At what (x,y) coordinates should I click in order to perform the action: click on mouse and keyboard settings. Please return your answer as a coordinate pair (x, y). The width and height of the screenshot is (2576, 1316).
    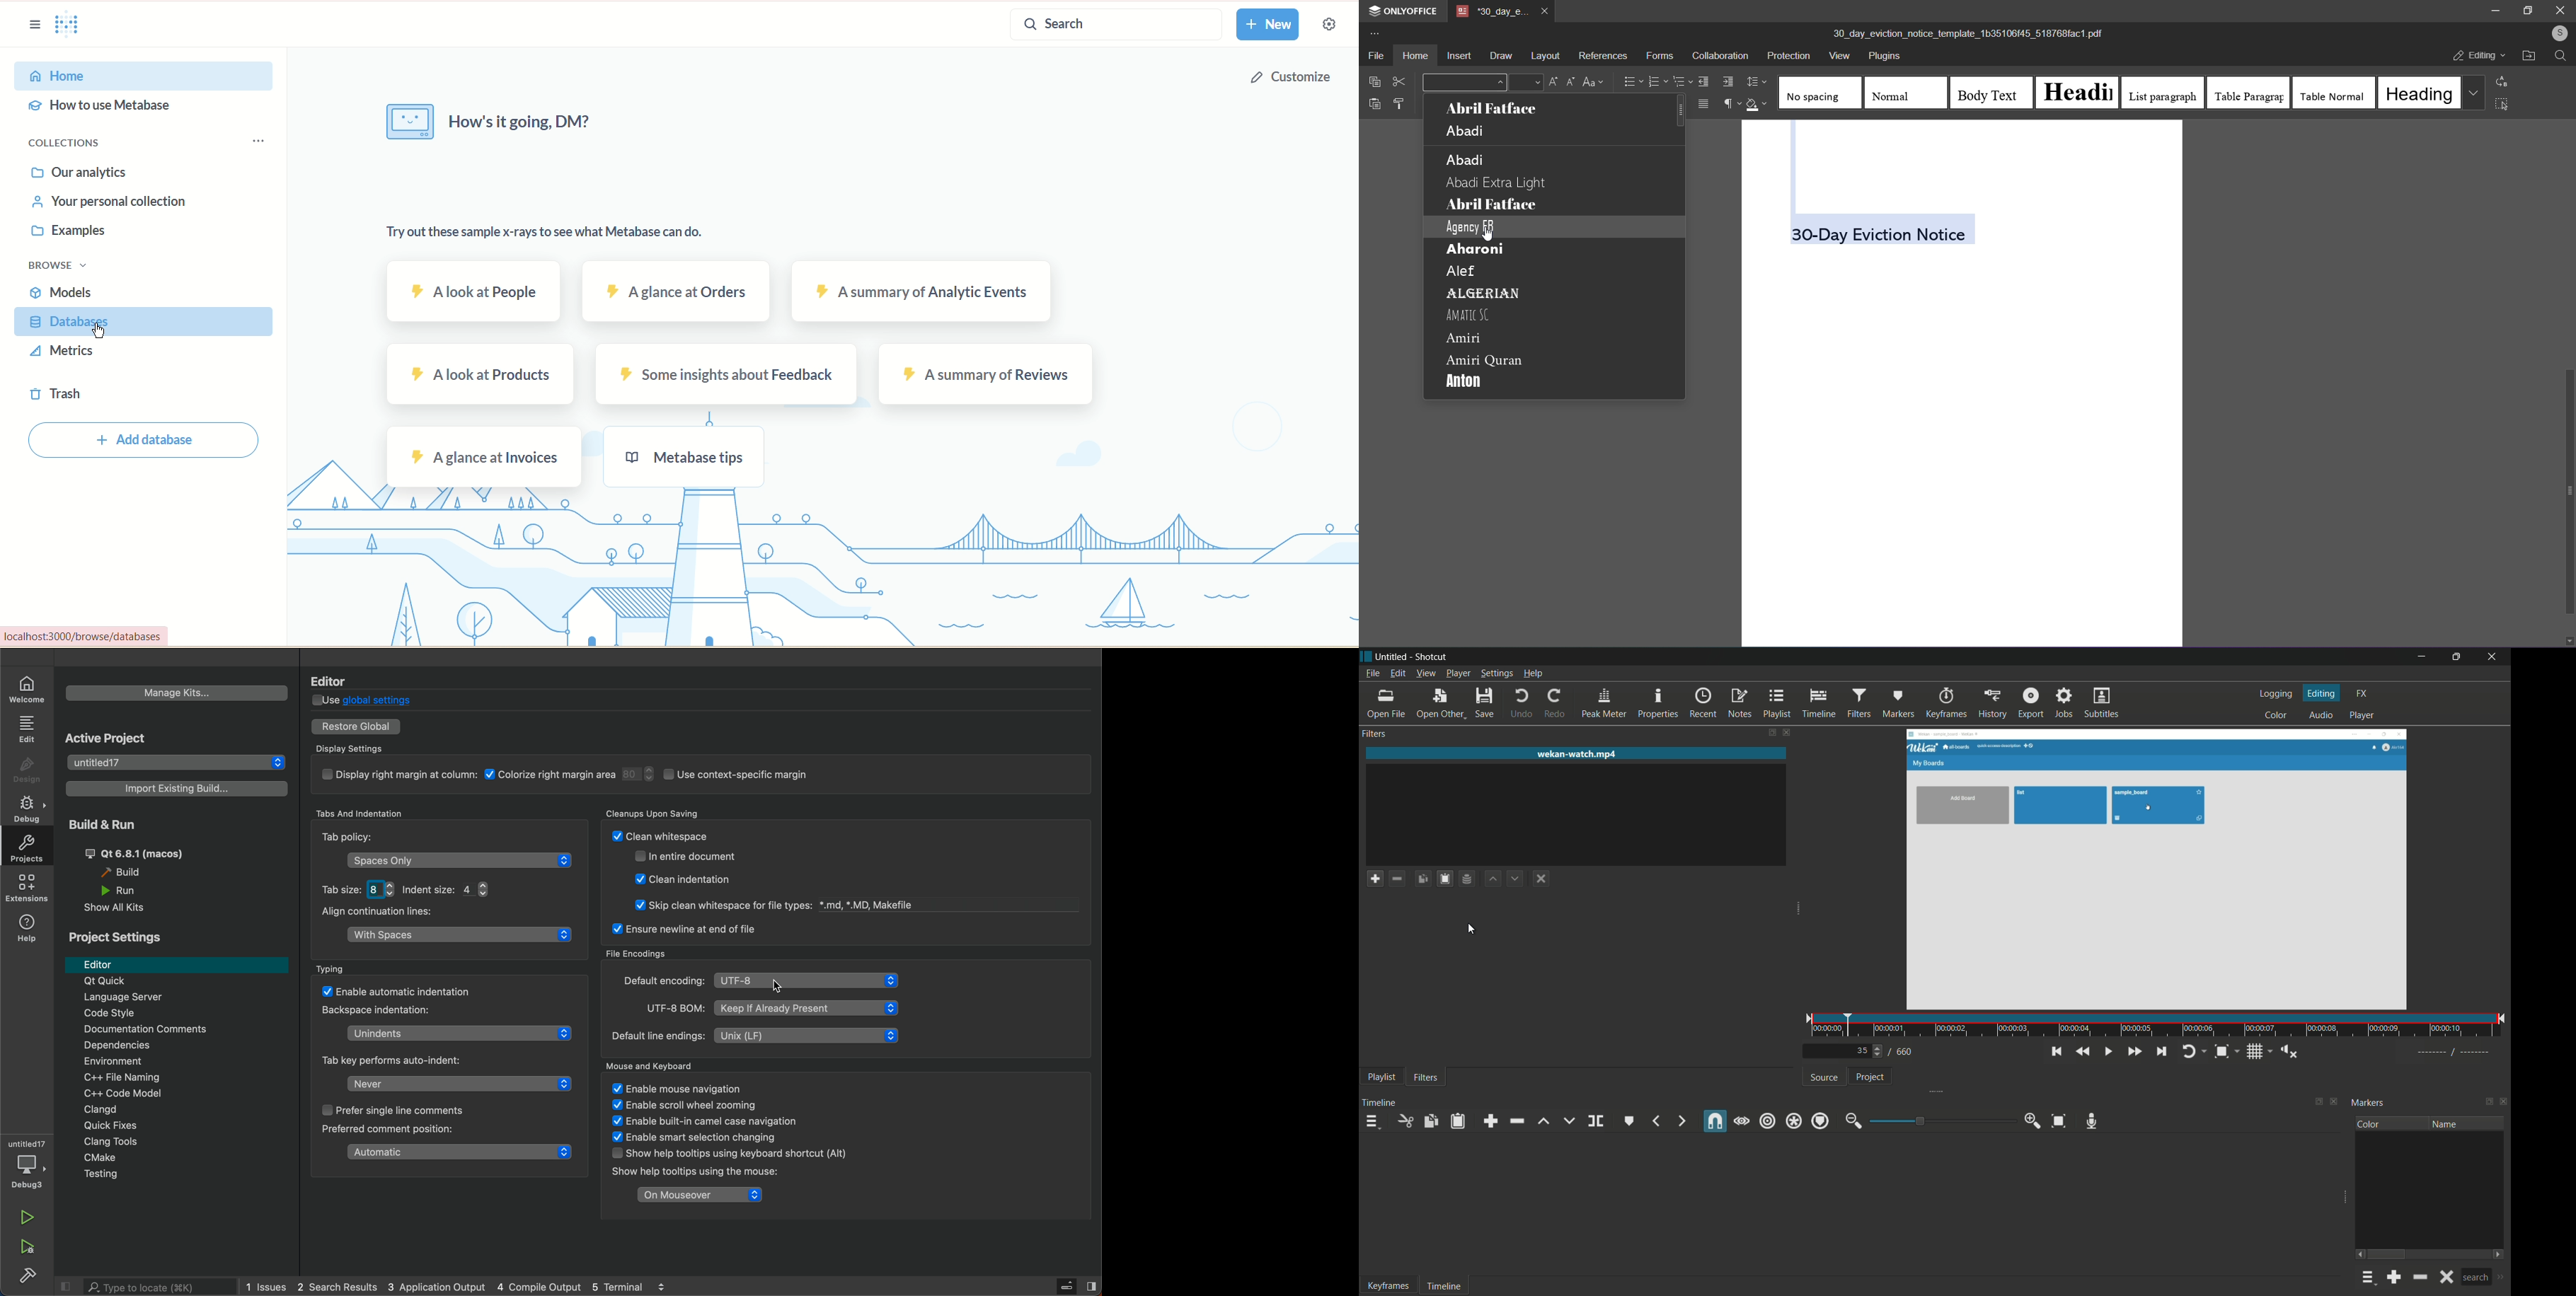
    Looking at the image, I should click on (781, 1087).